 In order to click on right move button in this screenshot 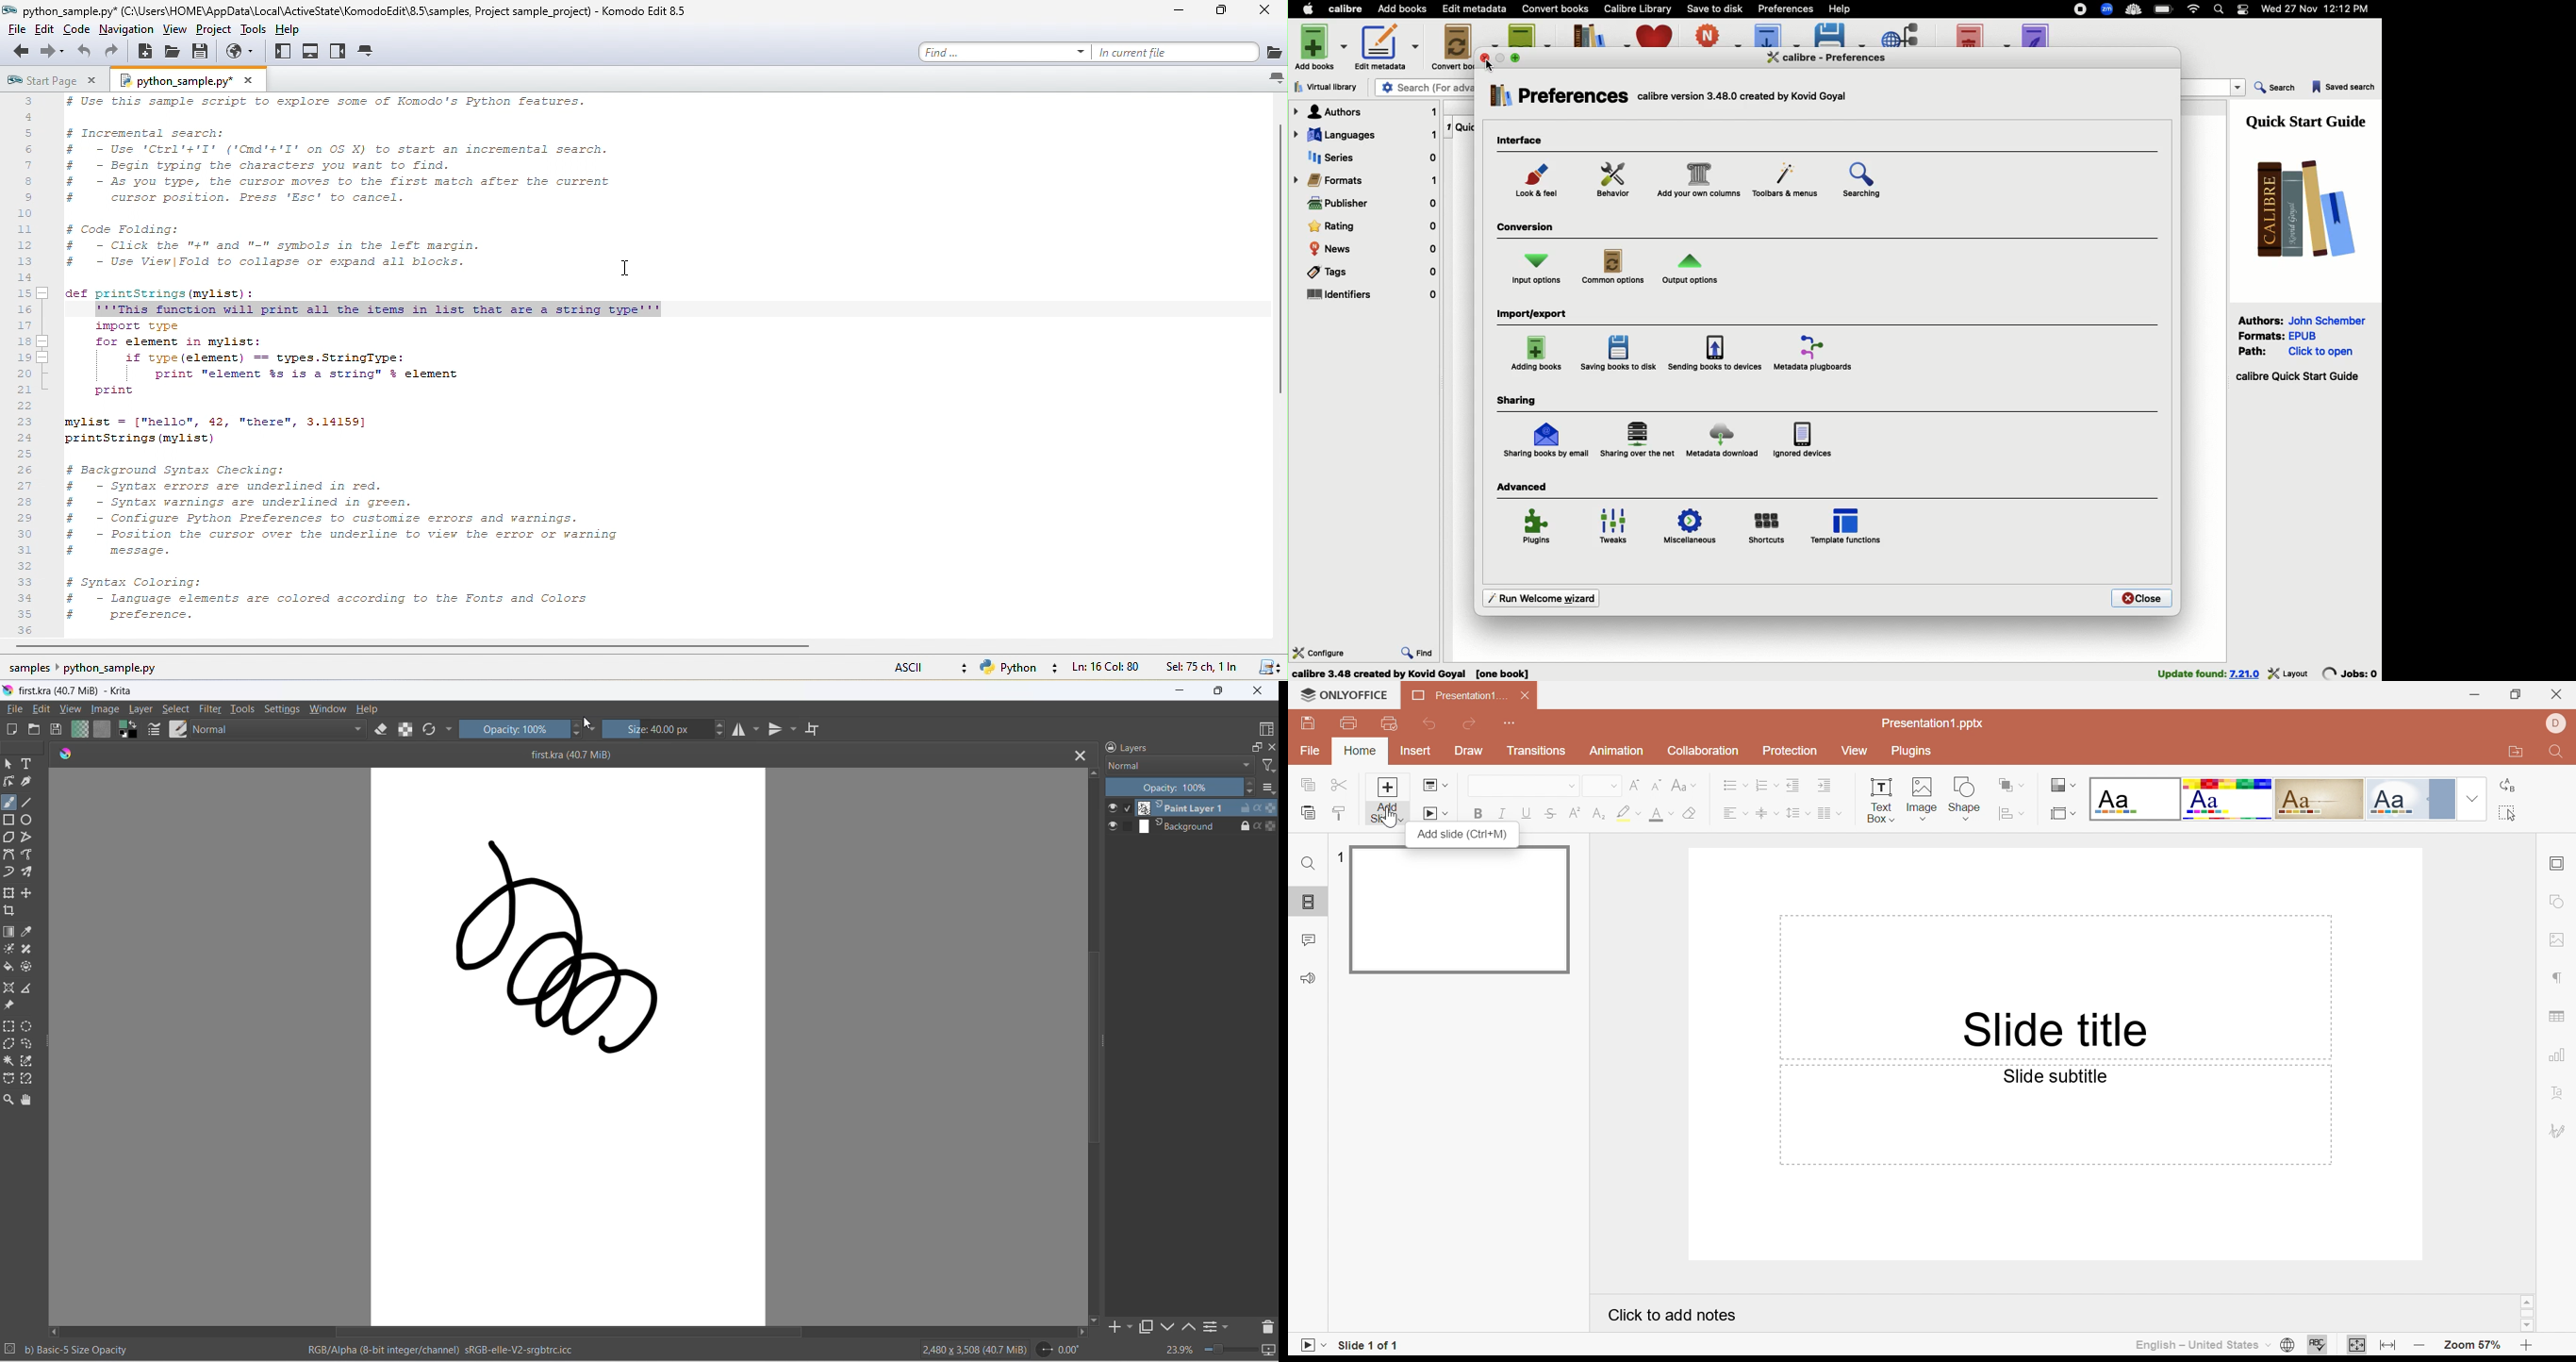, I will do `click(1082, 1332)`.